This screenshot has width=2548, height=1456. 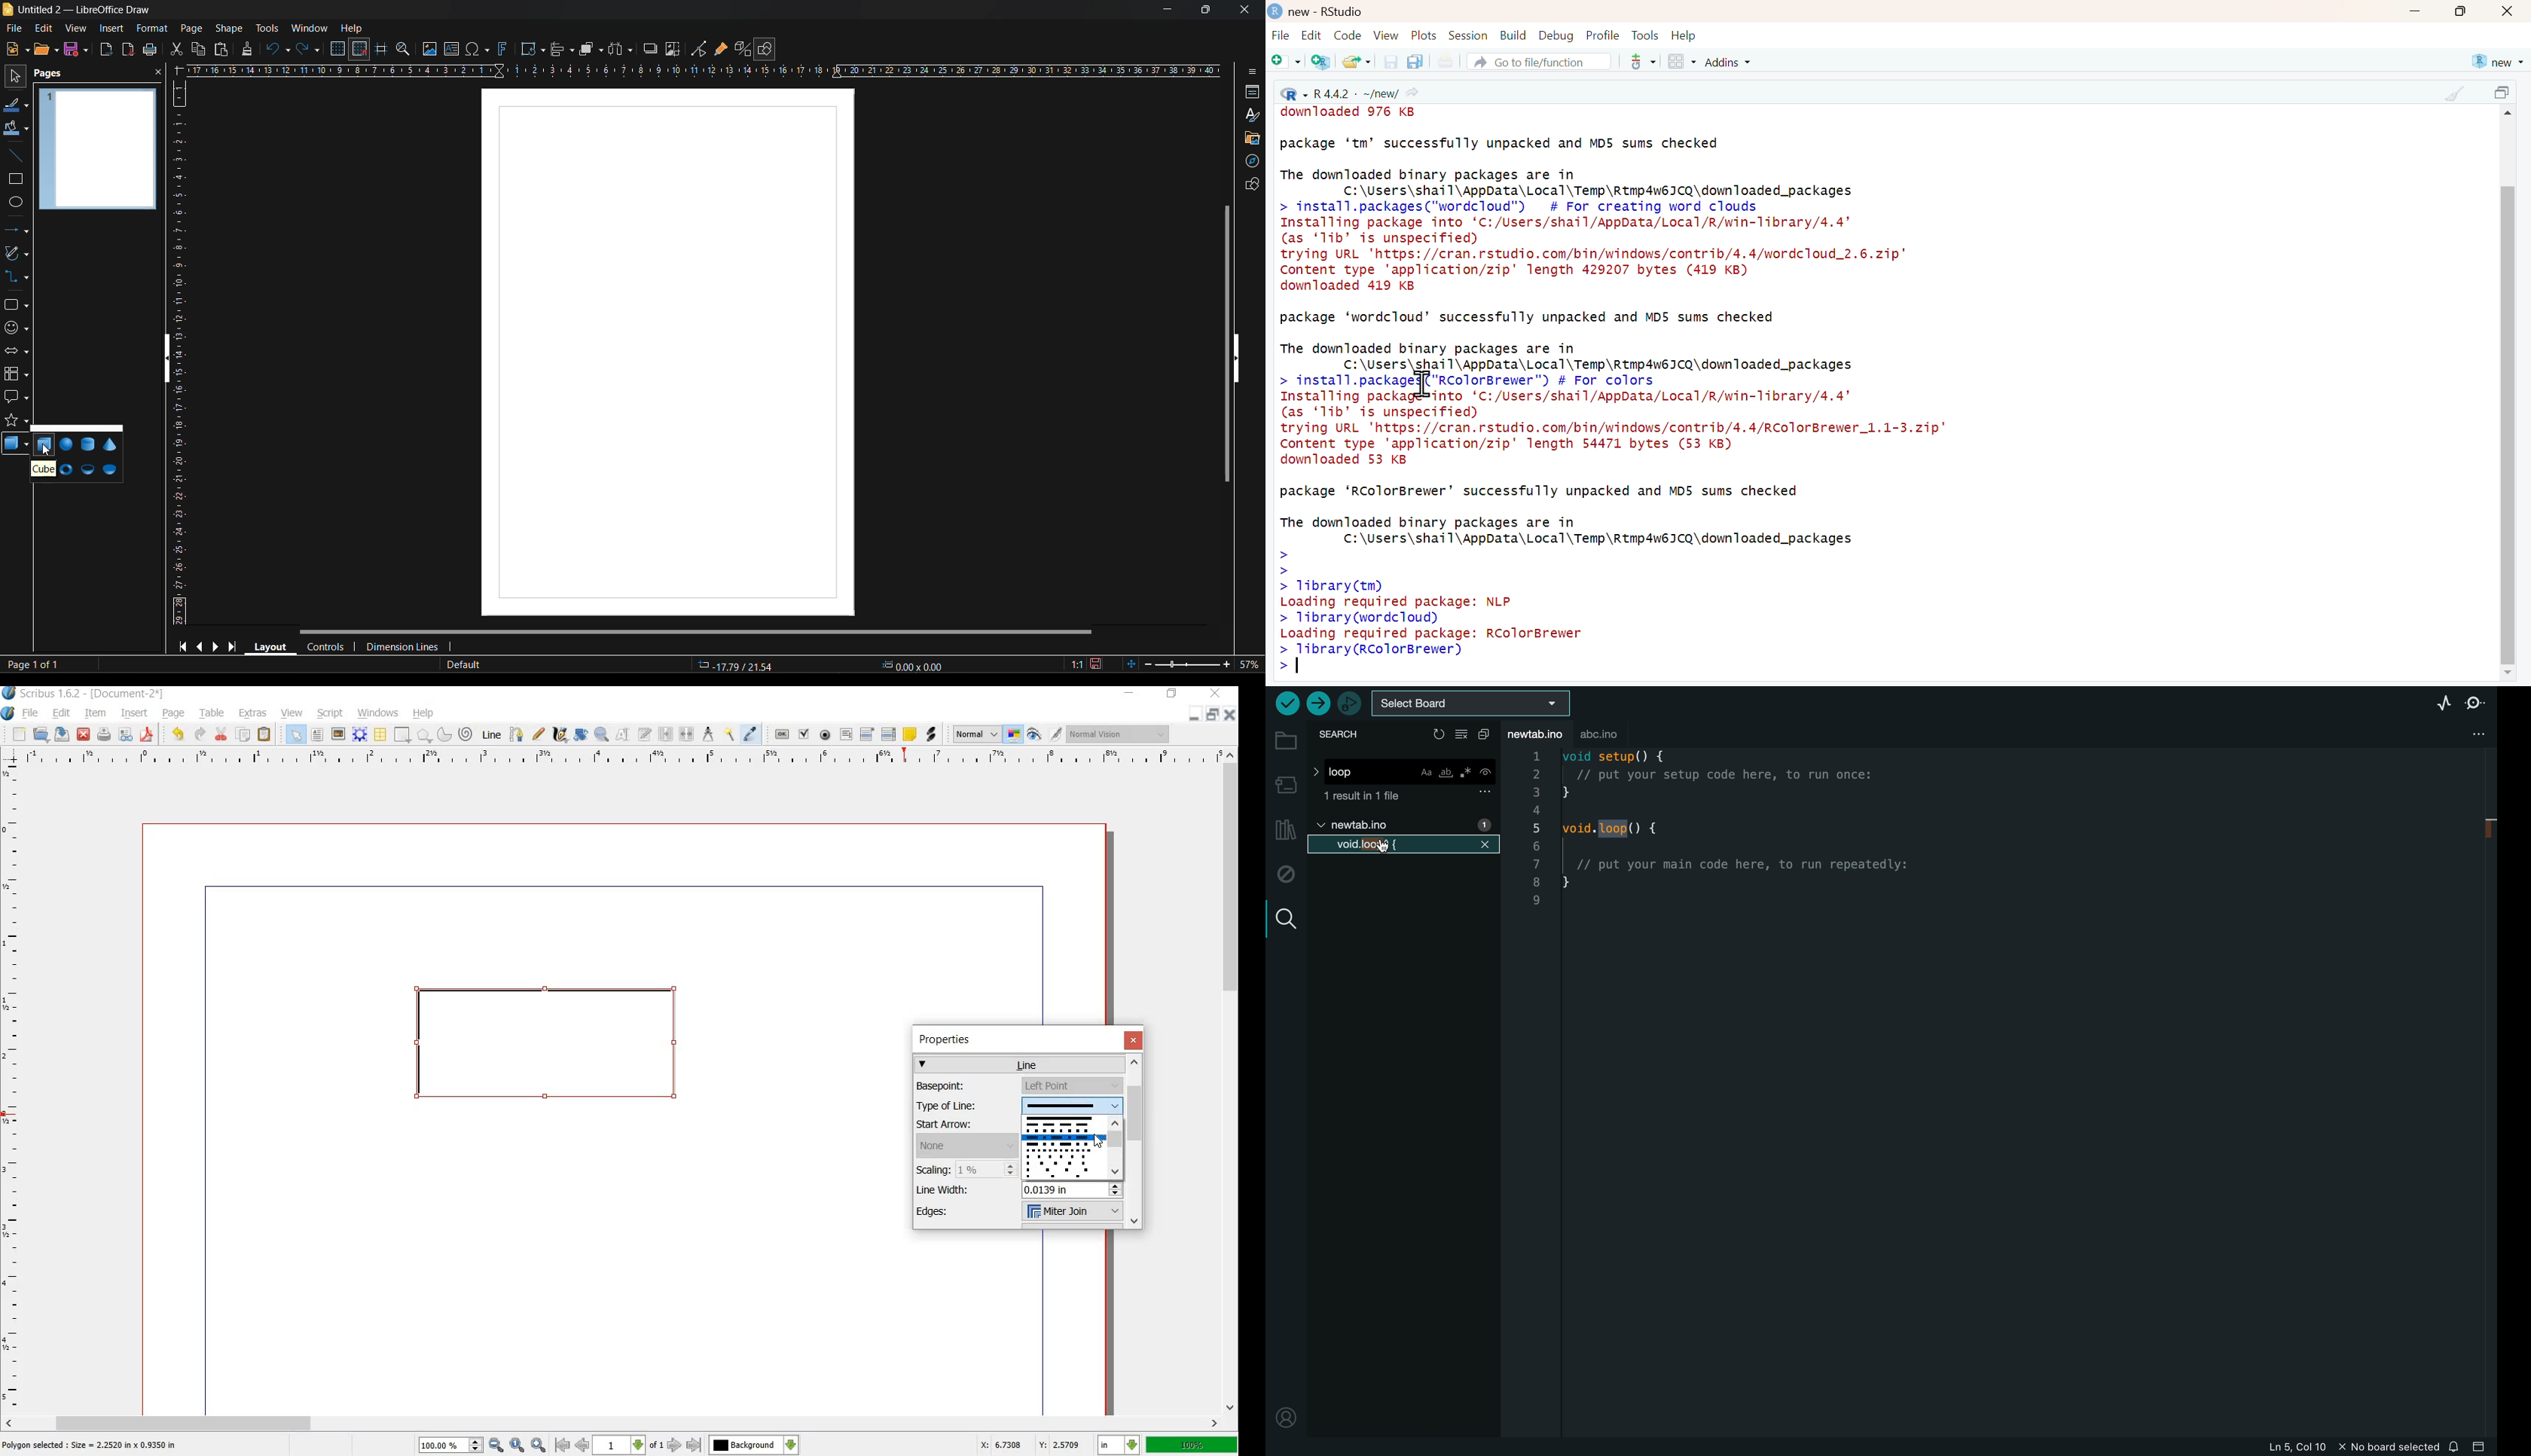 What do you see at coordinates (1414, 61) in the screenshot?
I see `Save all the open documents` at bounding box center [1414, 61].